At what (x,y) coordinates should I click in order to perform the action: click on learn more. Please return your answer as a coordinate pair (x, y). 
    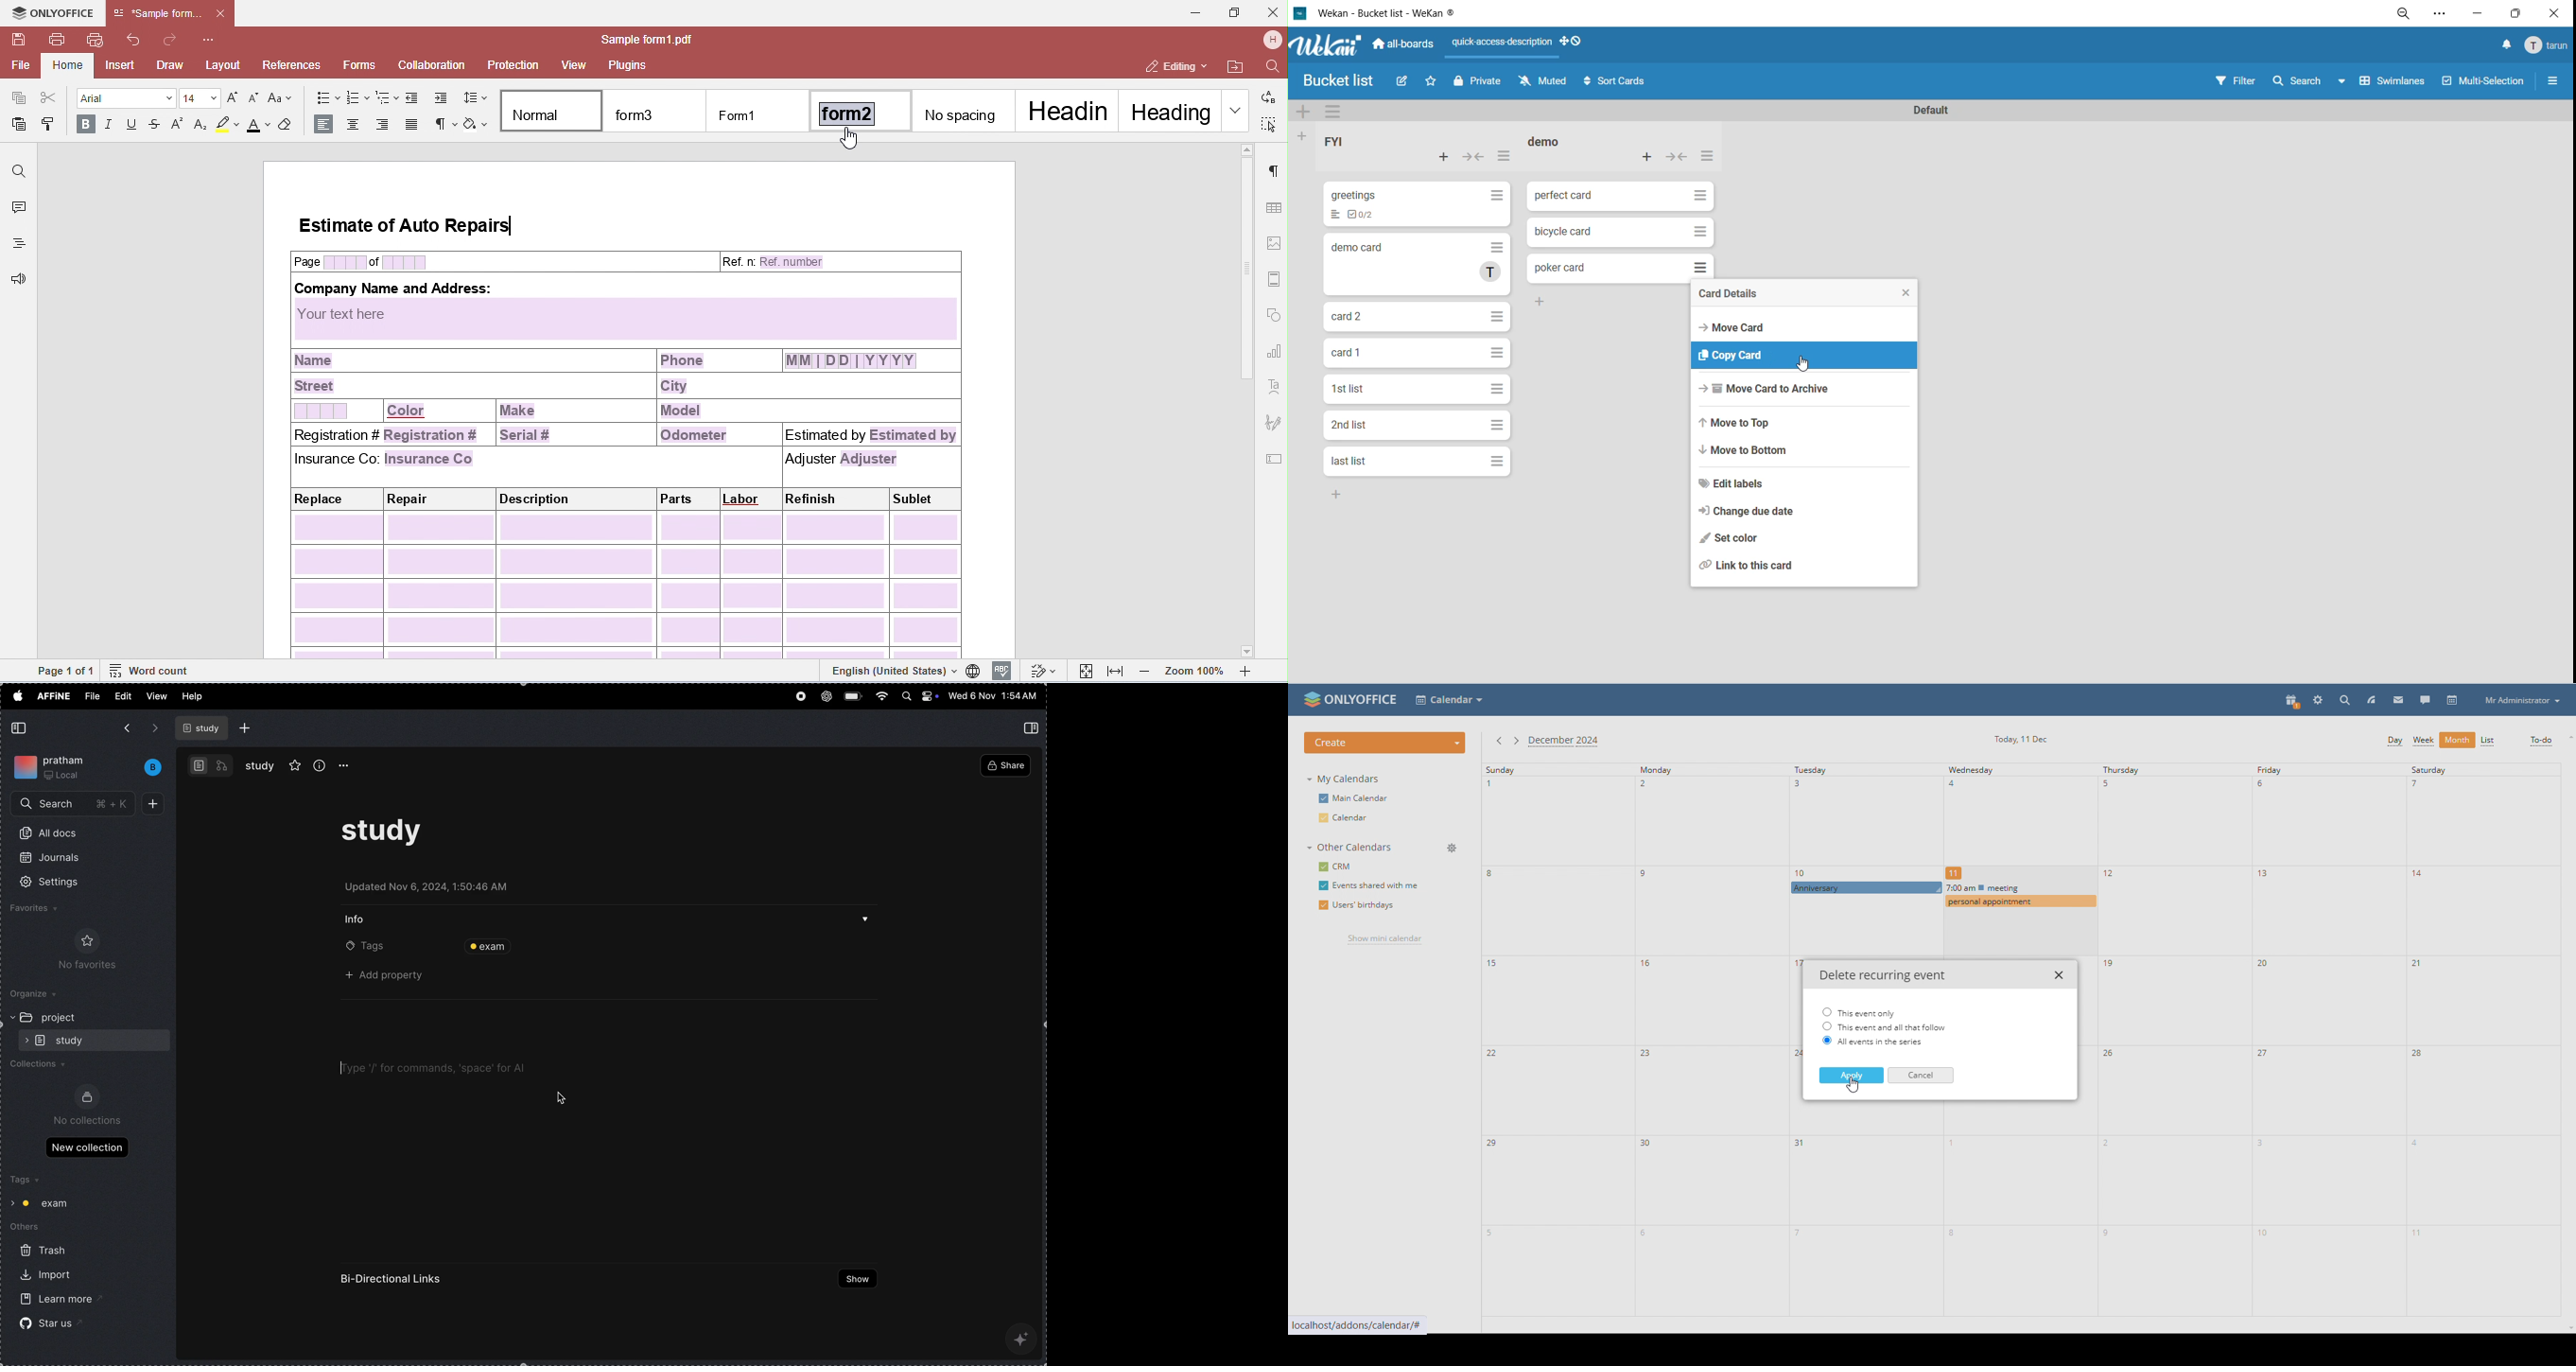
    Looking at the image, I should click on (53, 1300).